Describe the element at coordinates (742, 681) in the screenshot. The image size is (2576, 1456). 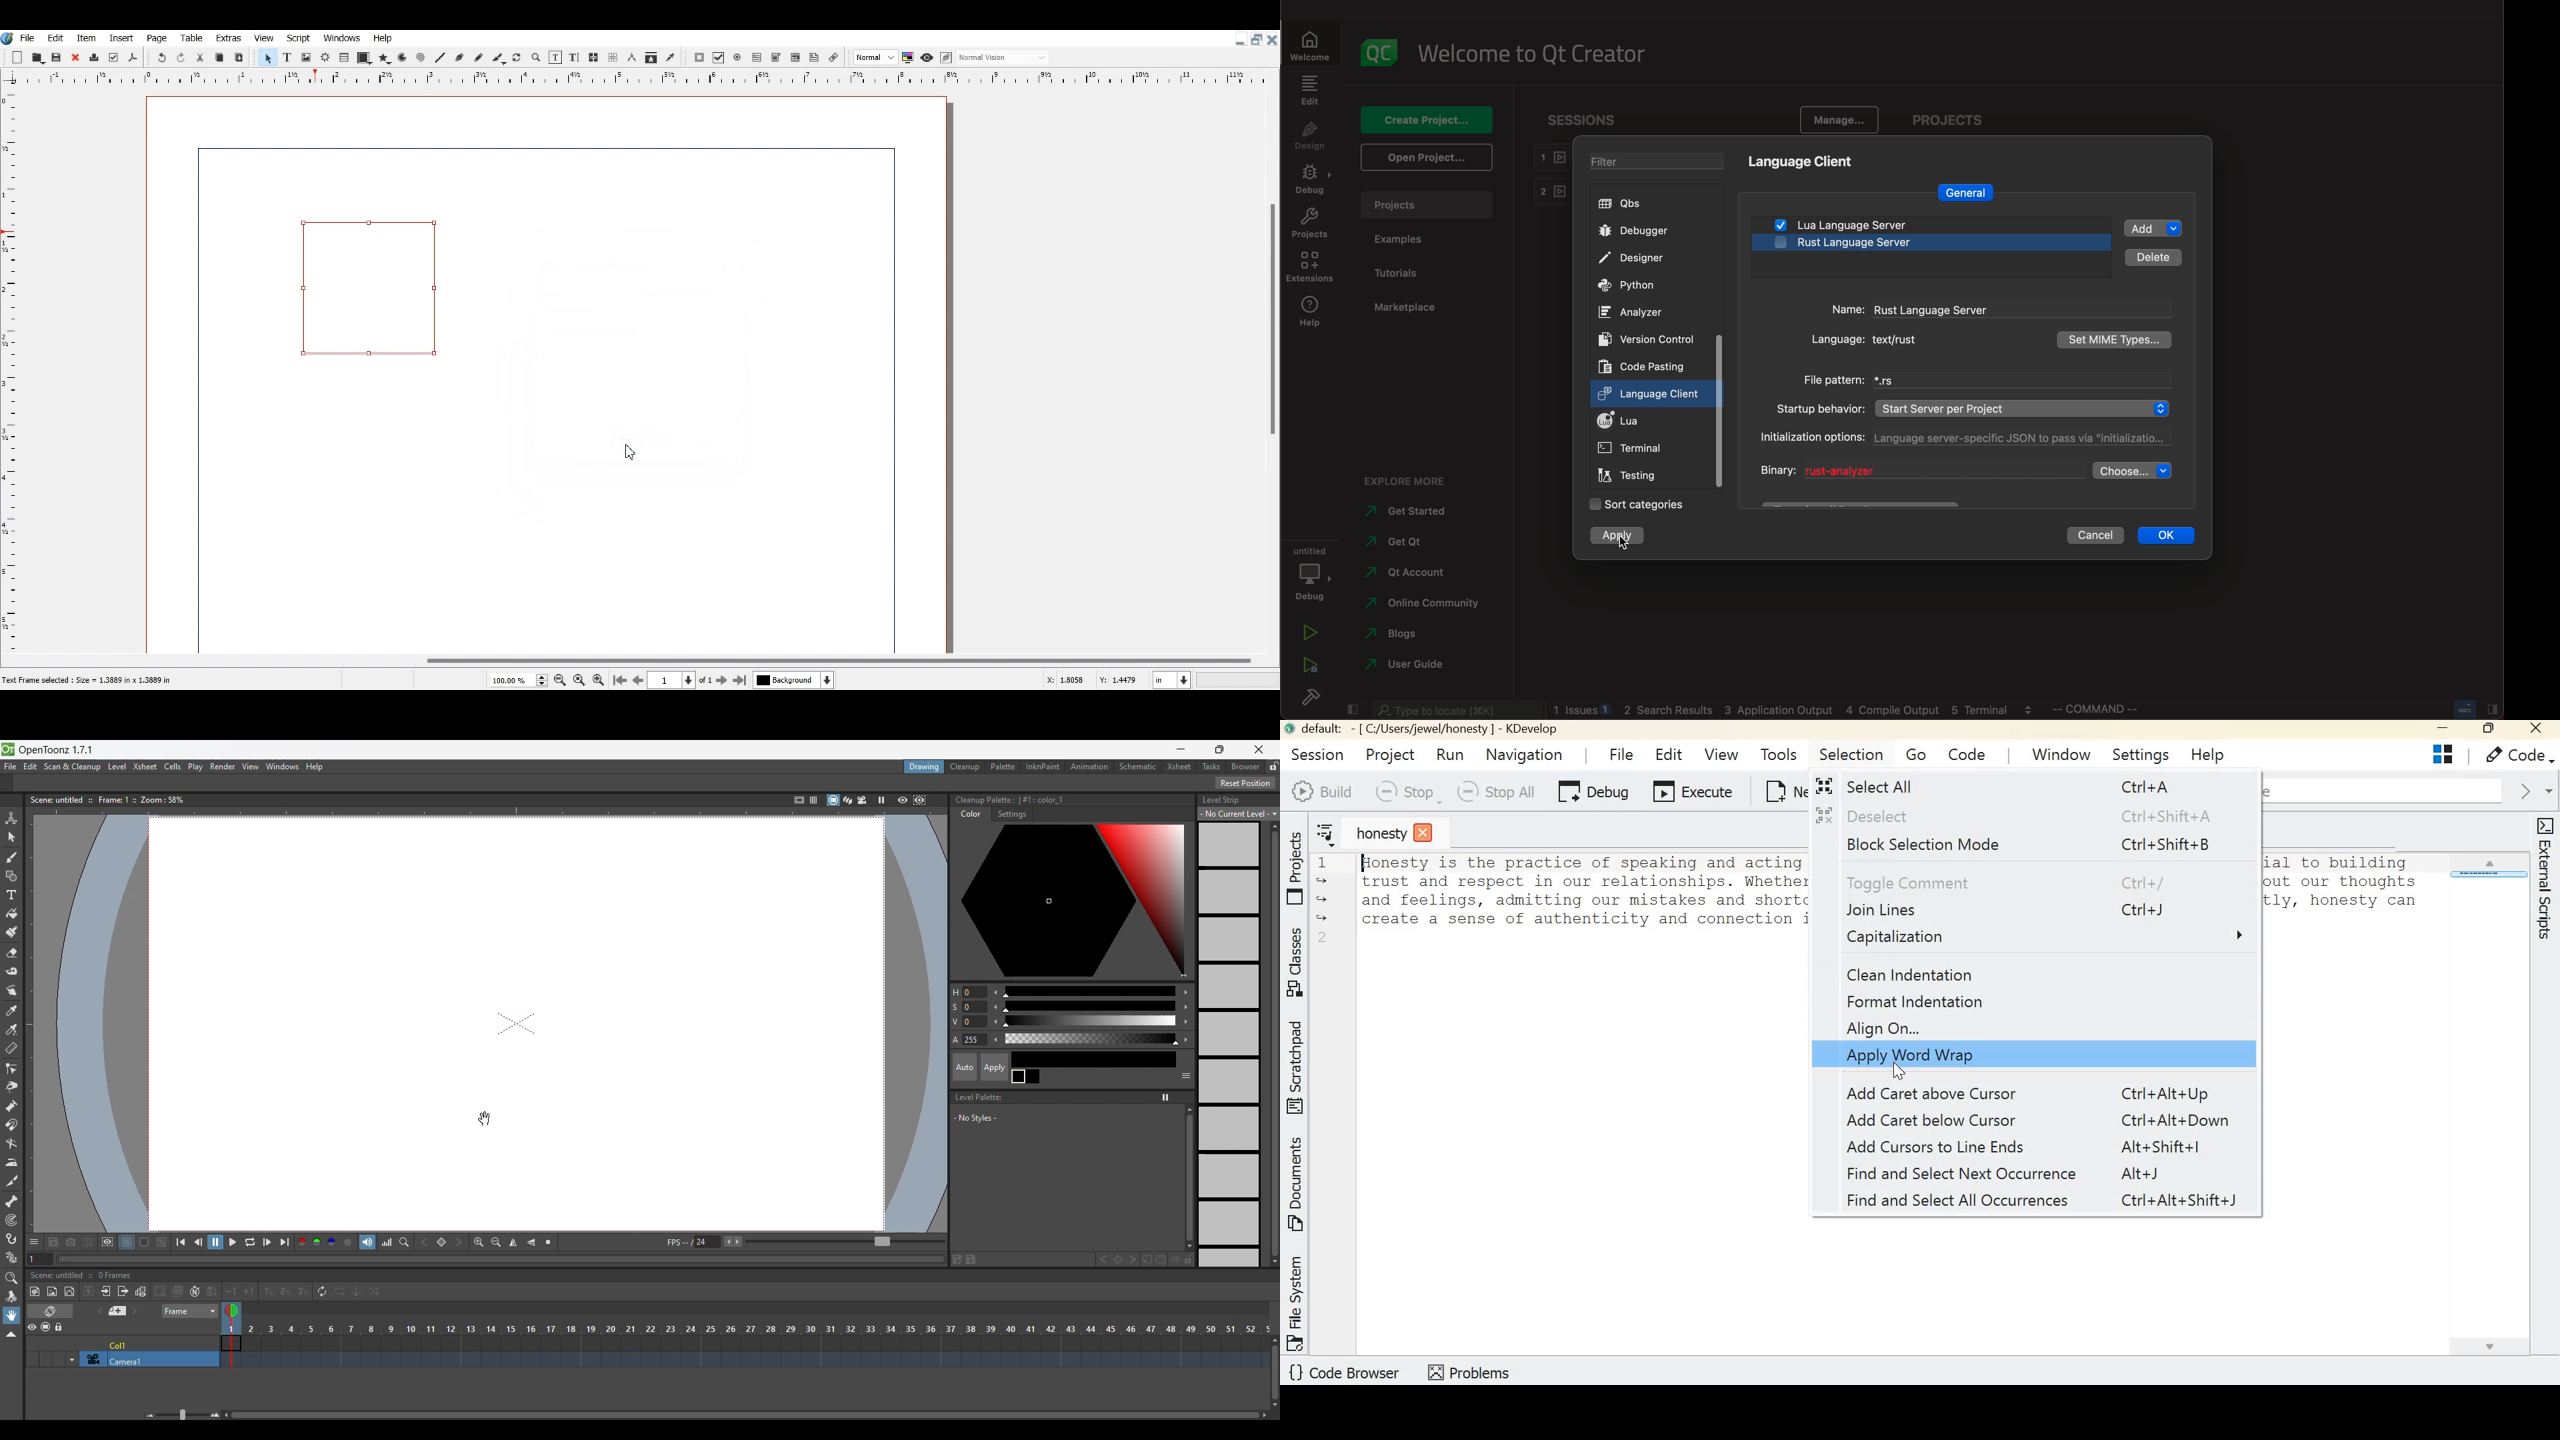
I see `Go to Last Page` at that location.